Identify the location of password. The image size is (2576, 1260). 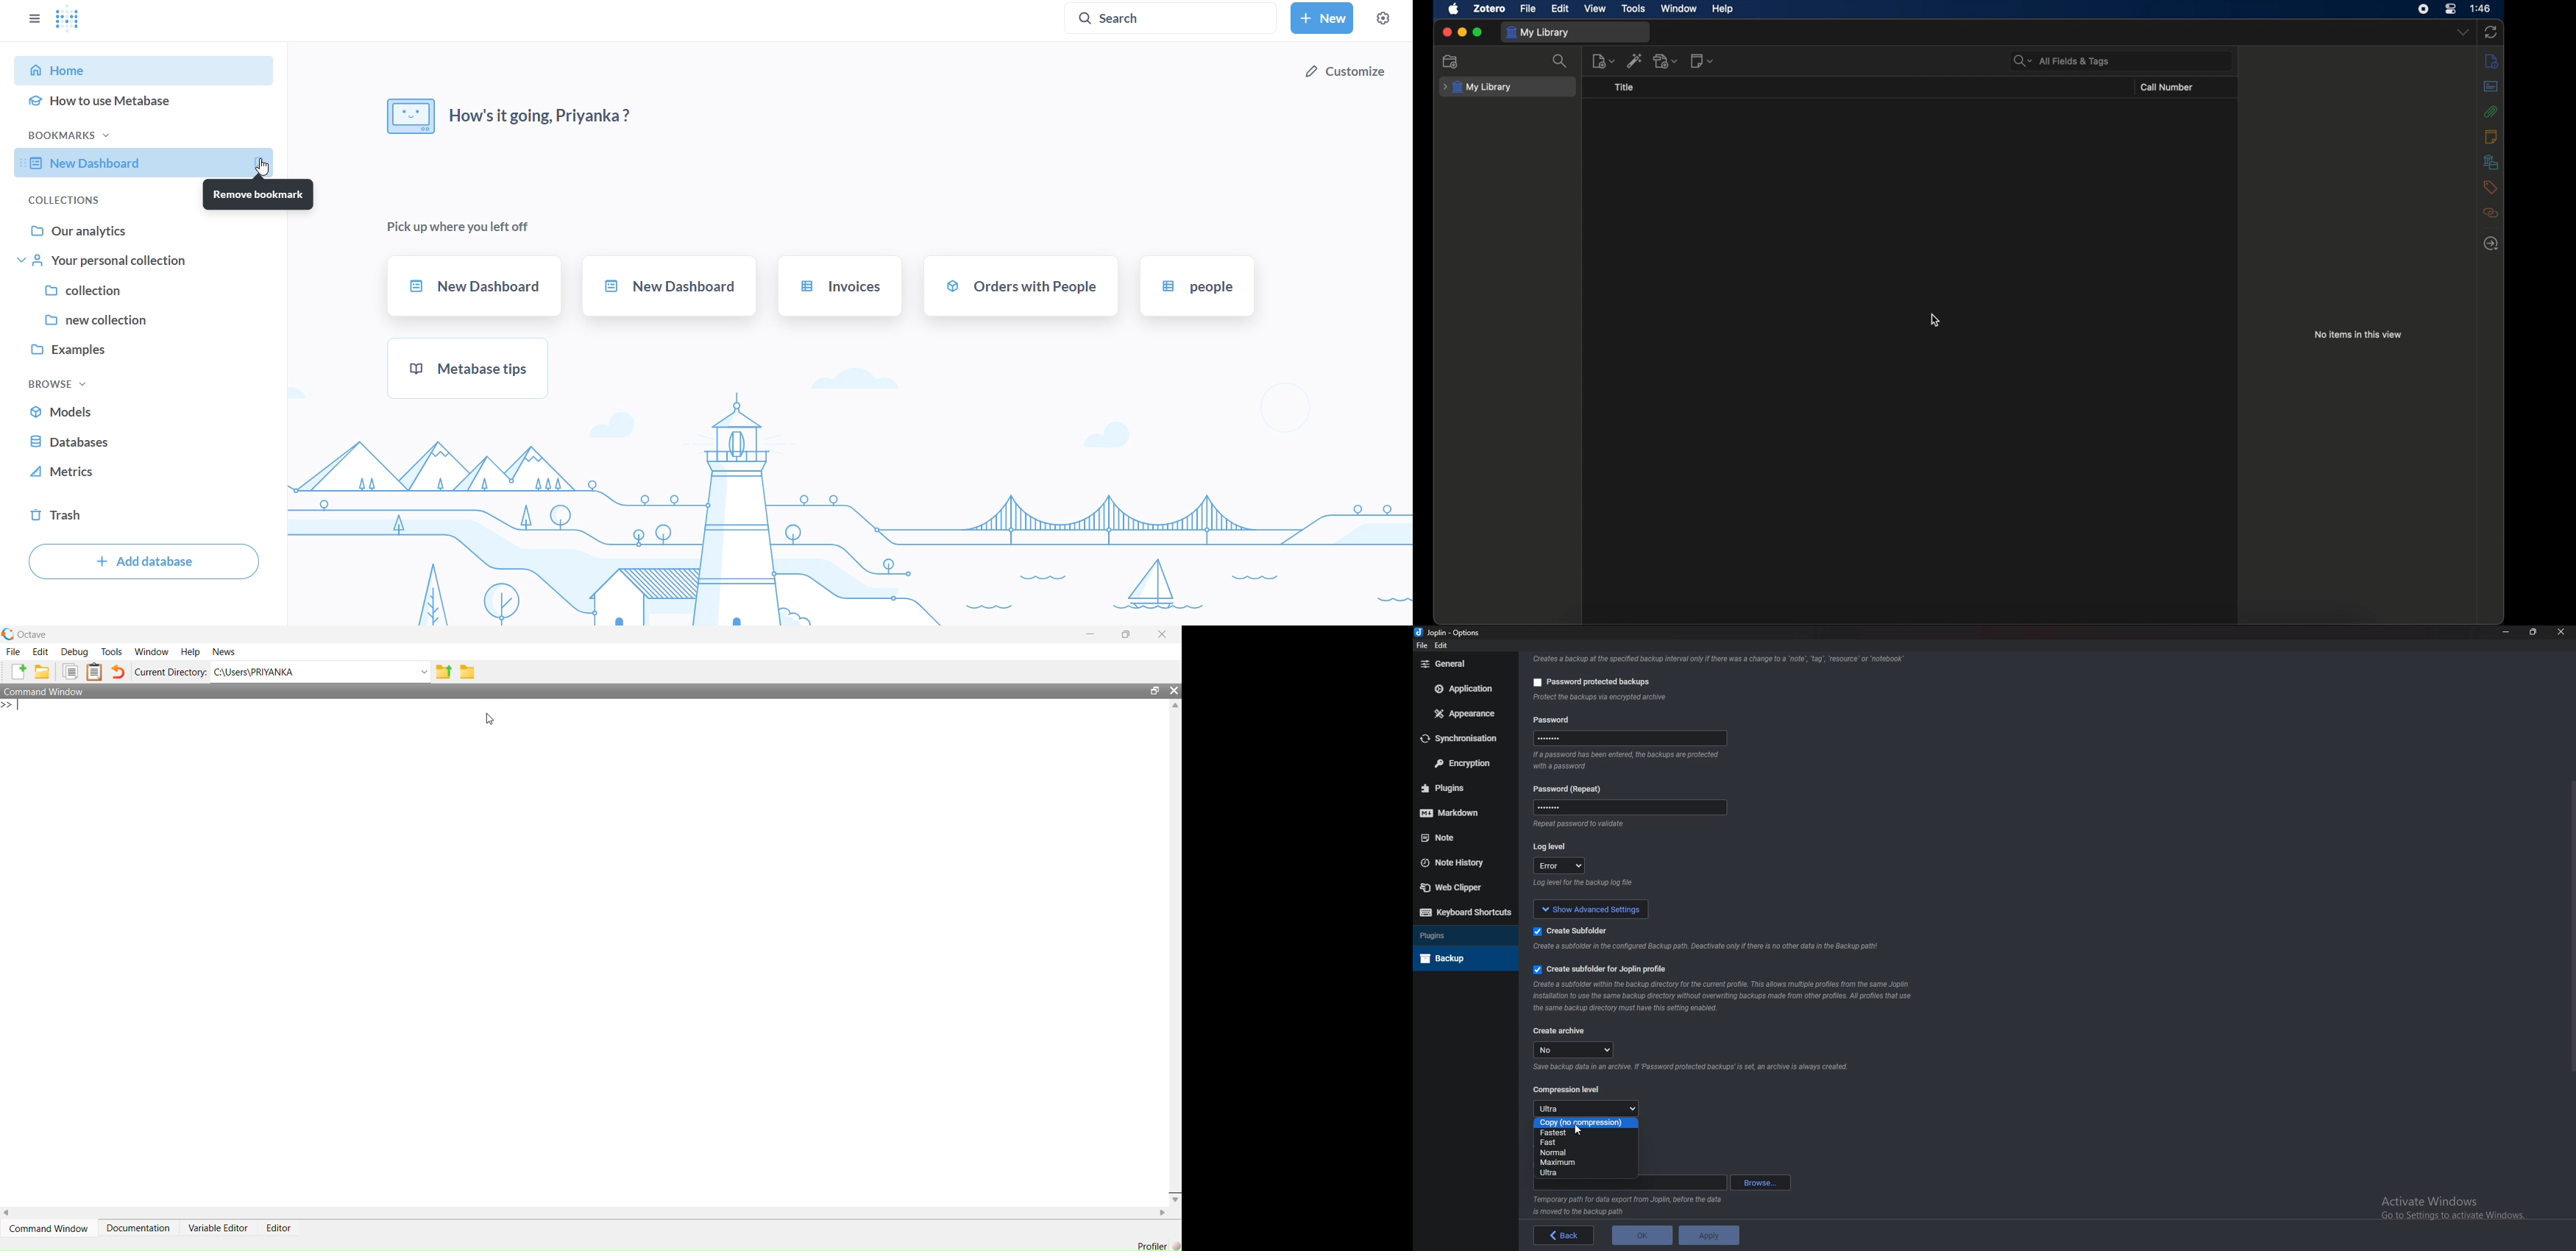
(1626, 809).